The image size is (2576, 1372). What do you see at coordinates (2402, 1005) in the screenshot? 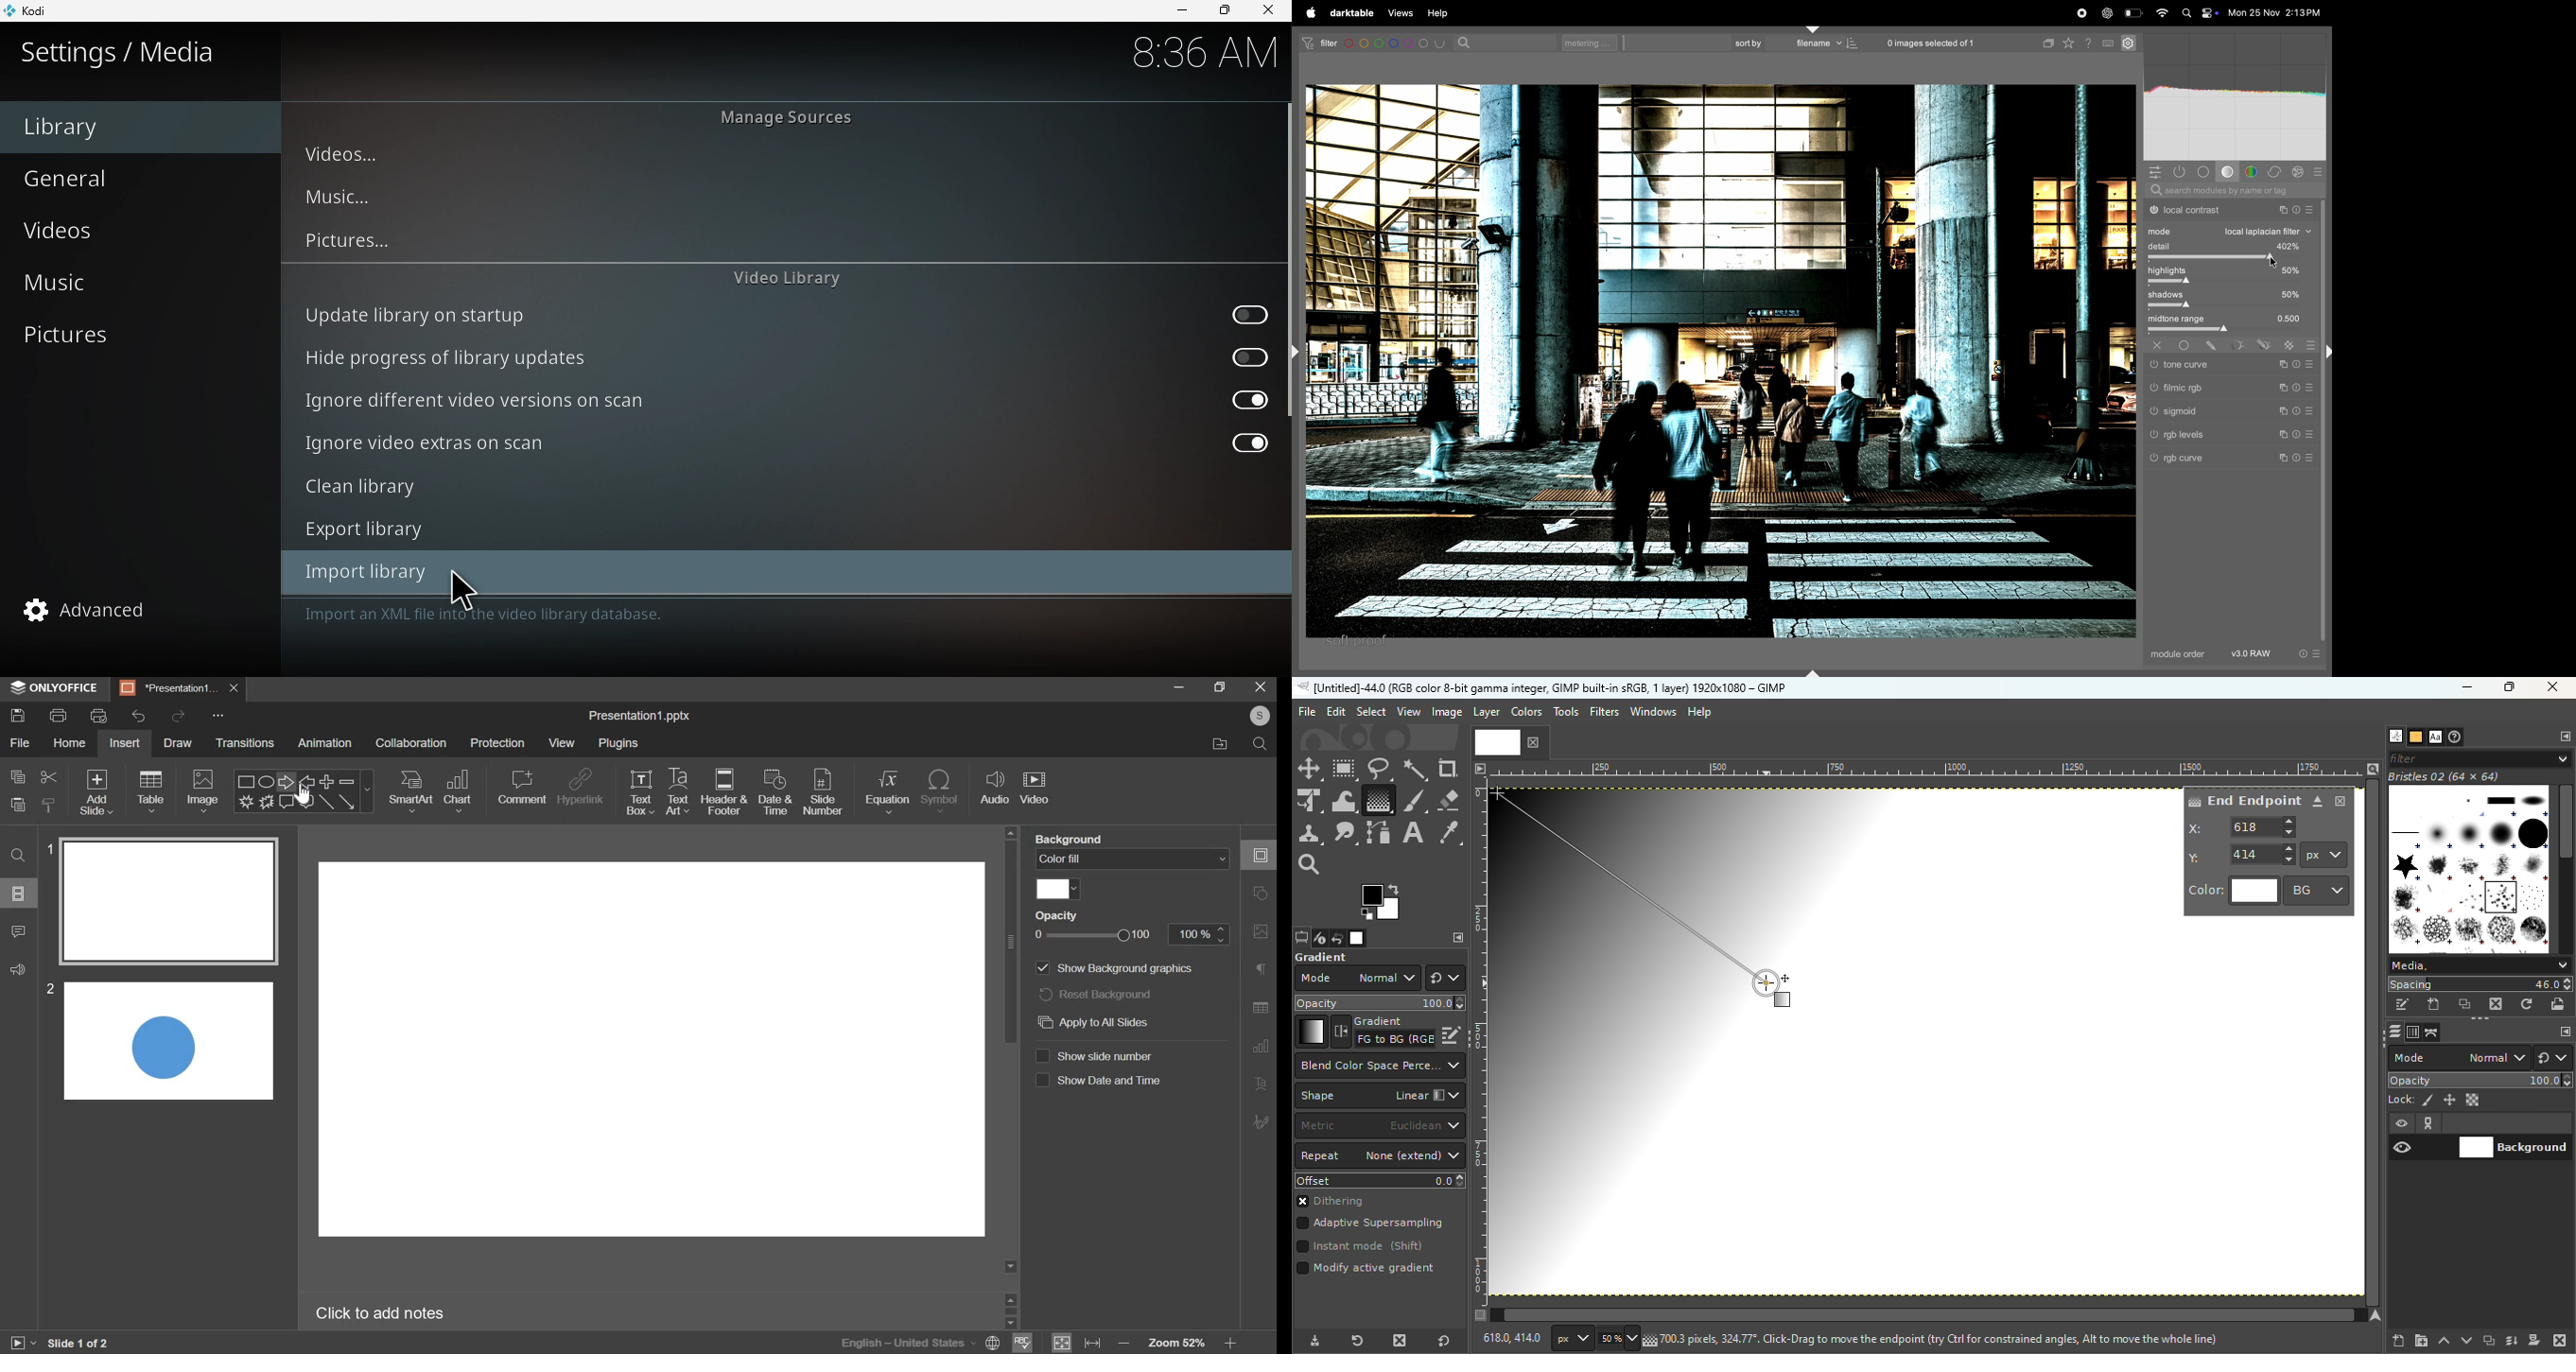
I see `Edit this brush` at bounding box center [2402, 1005].